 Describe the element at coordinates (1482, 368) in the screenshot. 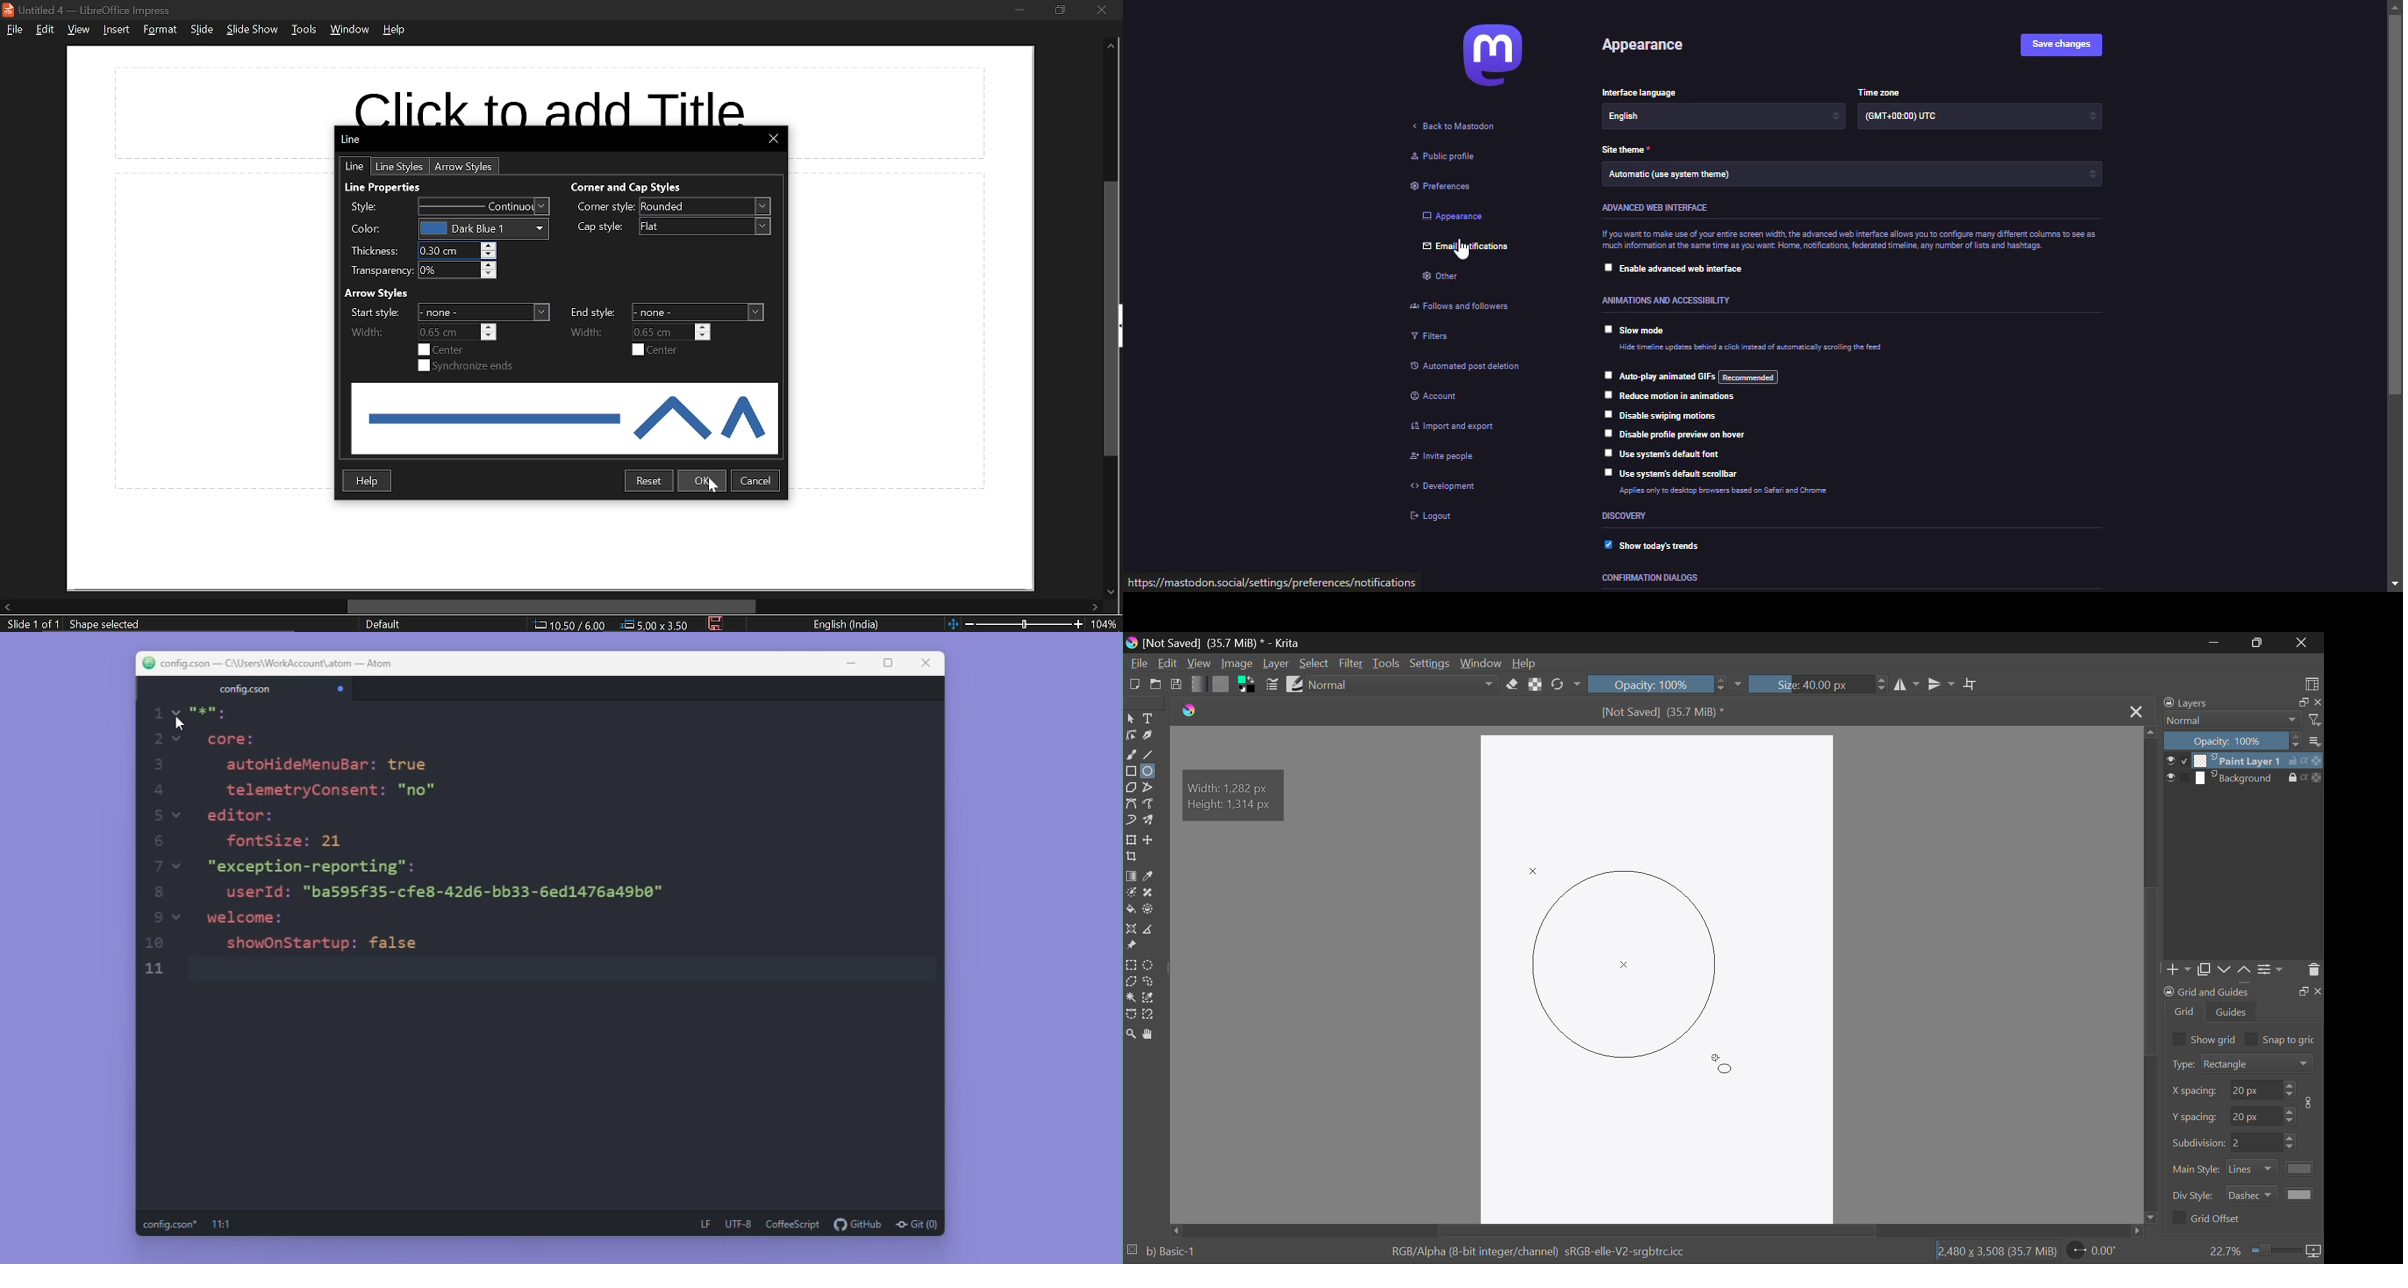

I see `automated post deletion` at that location.